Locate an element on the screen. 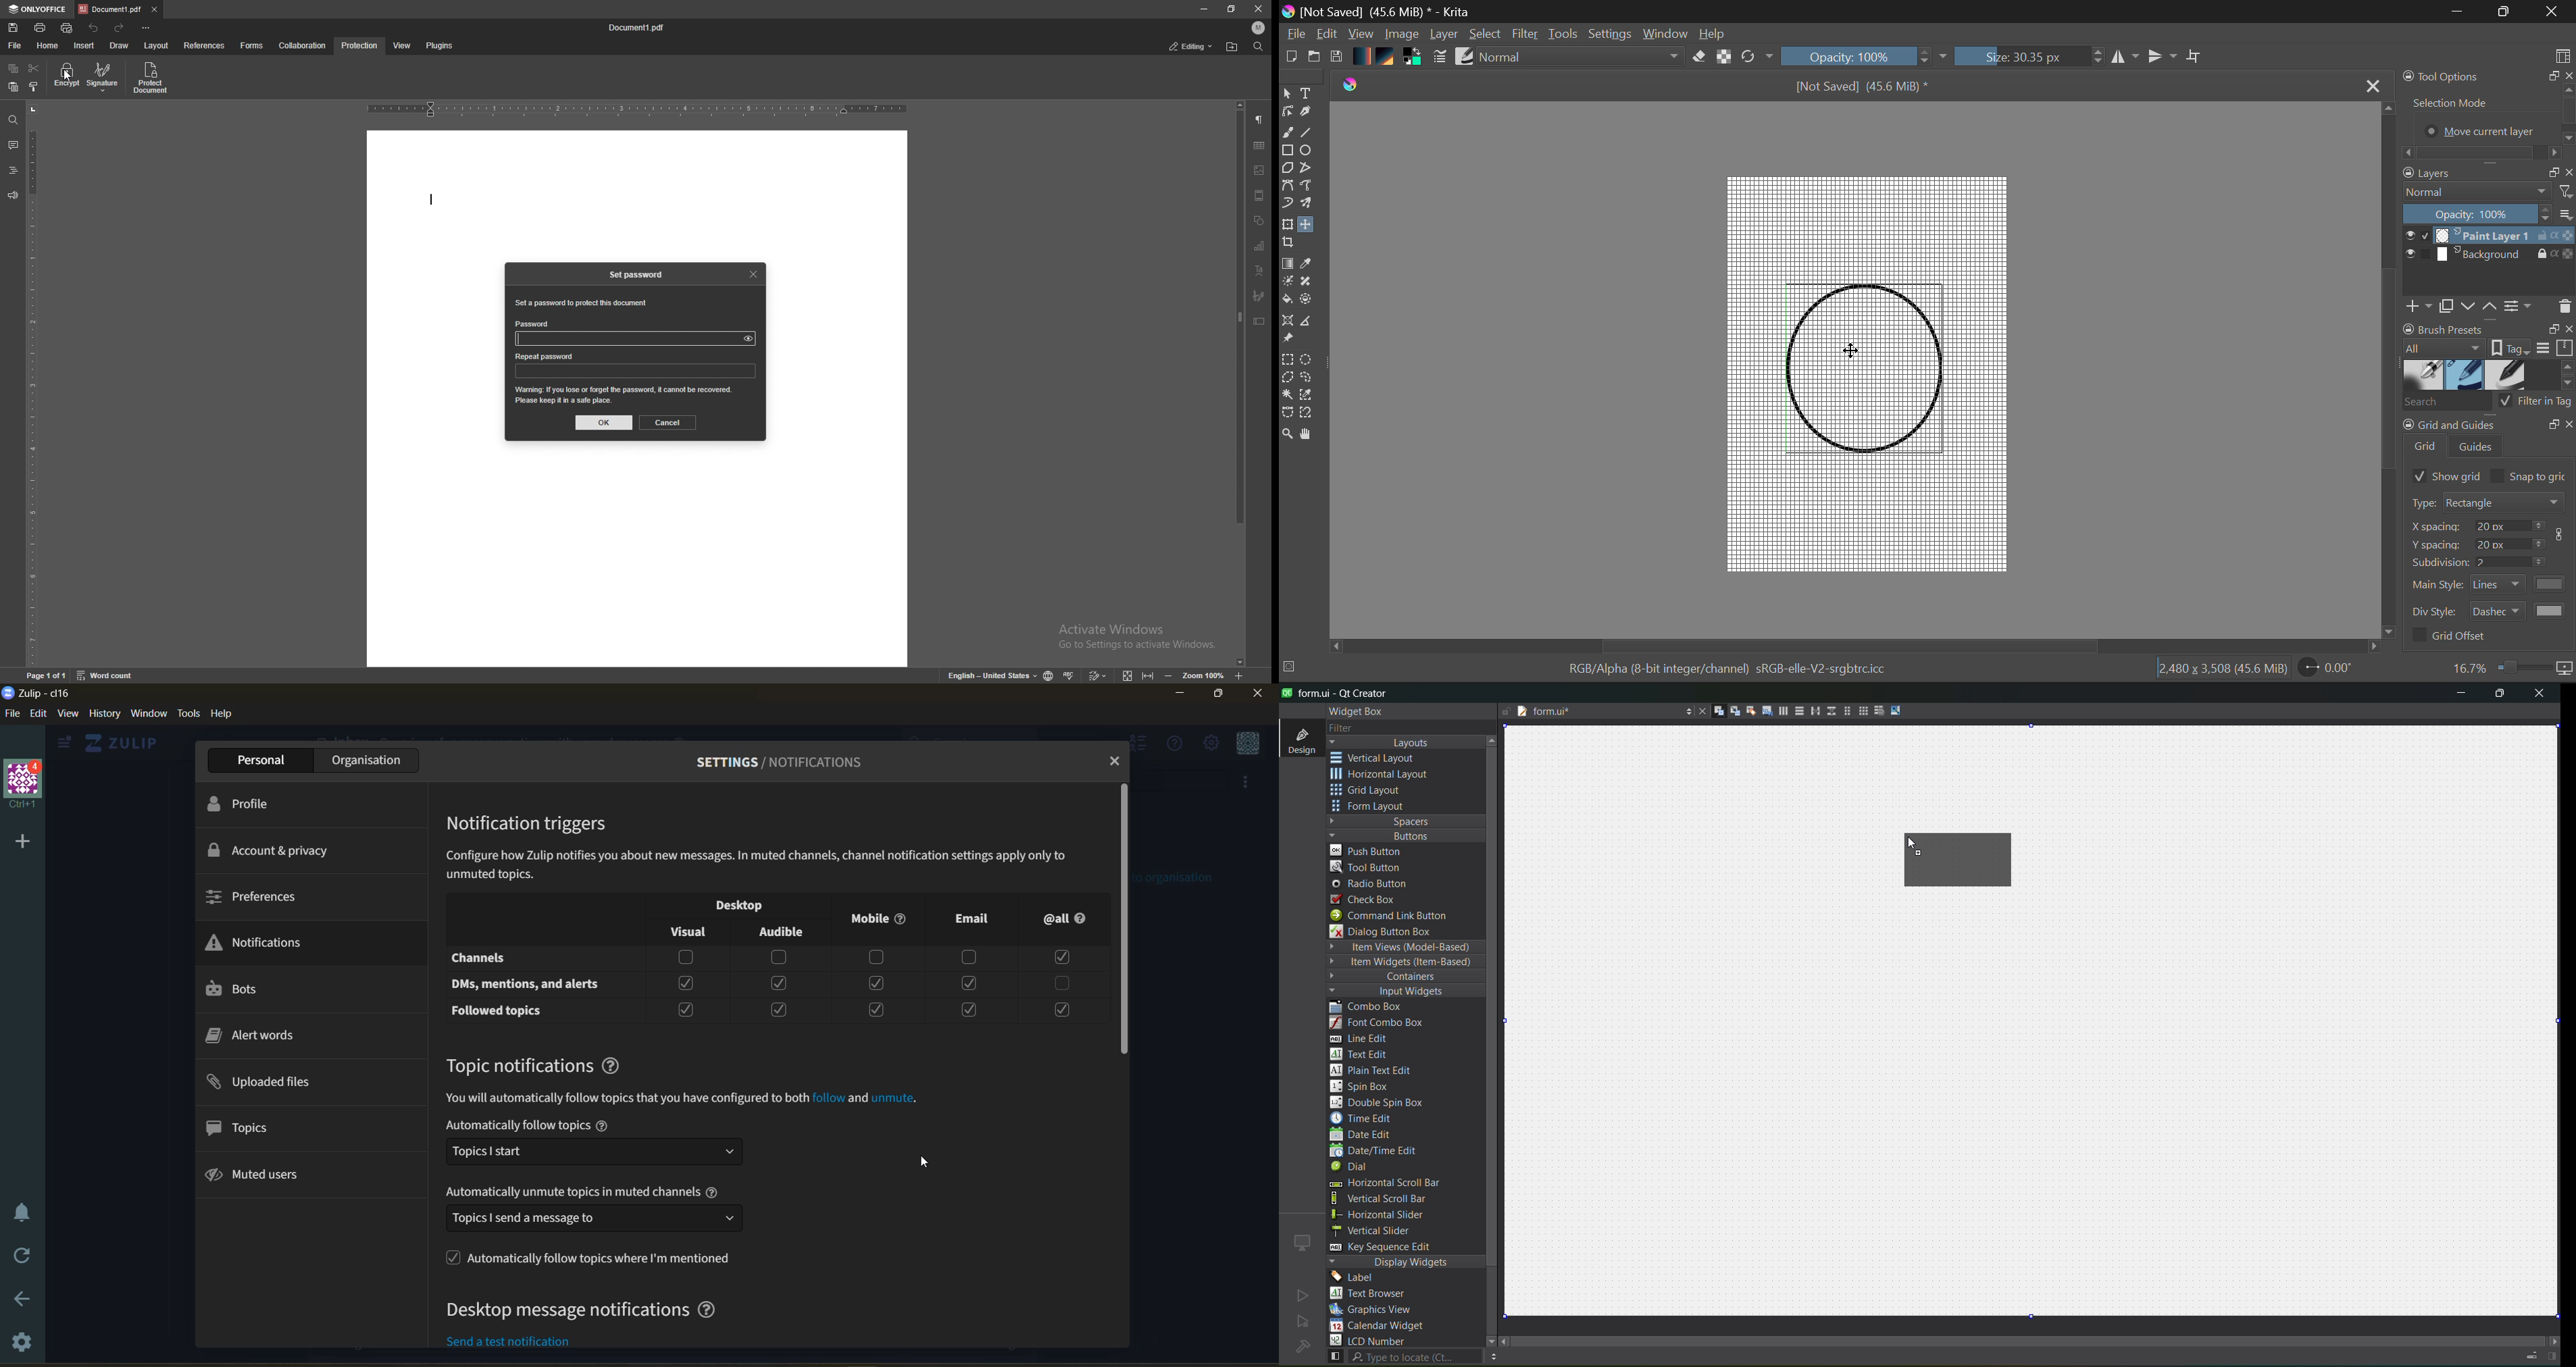 The image size is (2576, 1372). Window is located at coordinates (1667, 34).